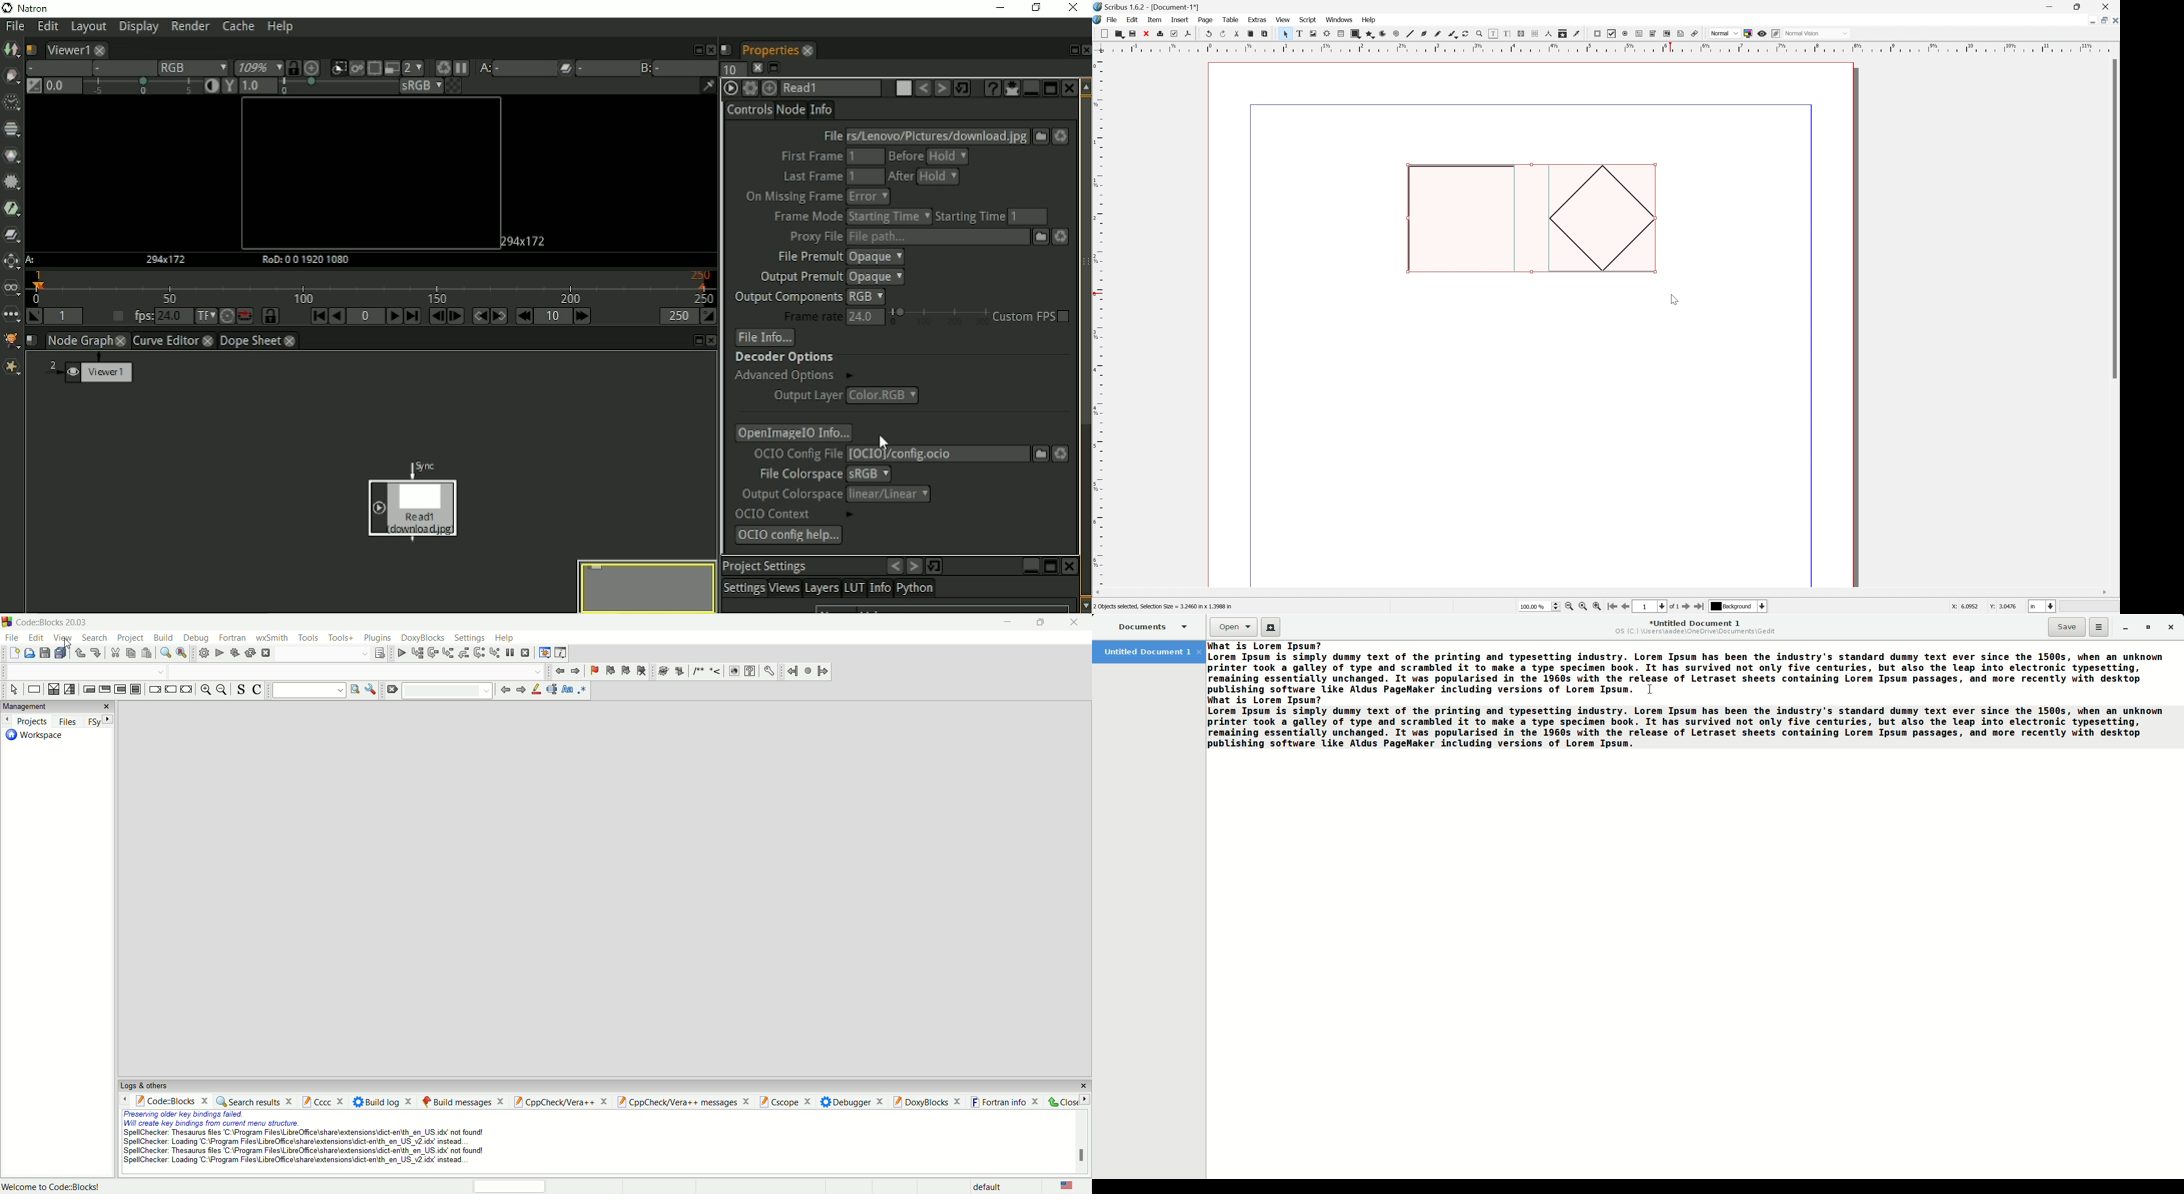 This screenshot has height=1204, width=2184. Describe the element at coordinates (63, 638) in the screenshot. I see `view` at that location.